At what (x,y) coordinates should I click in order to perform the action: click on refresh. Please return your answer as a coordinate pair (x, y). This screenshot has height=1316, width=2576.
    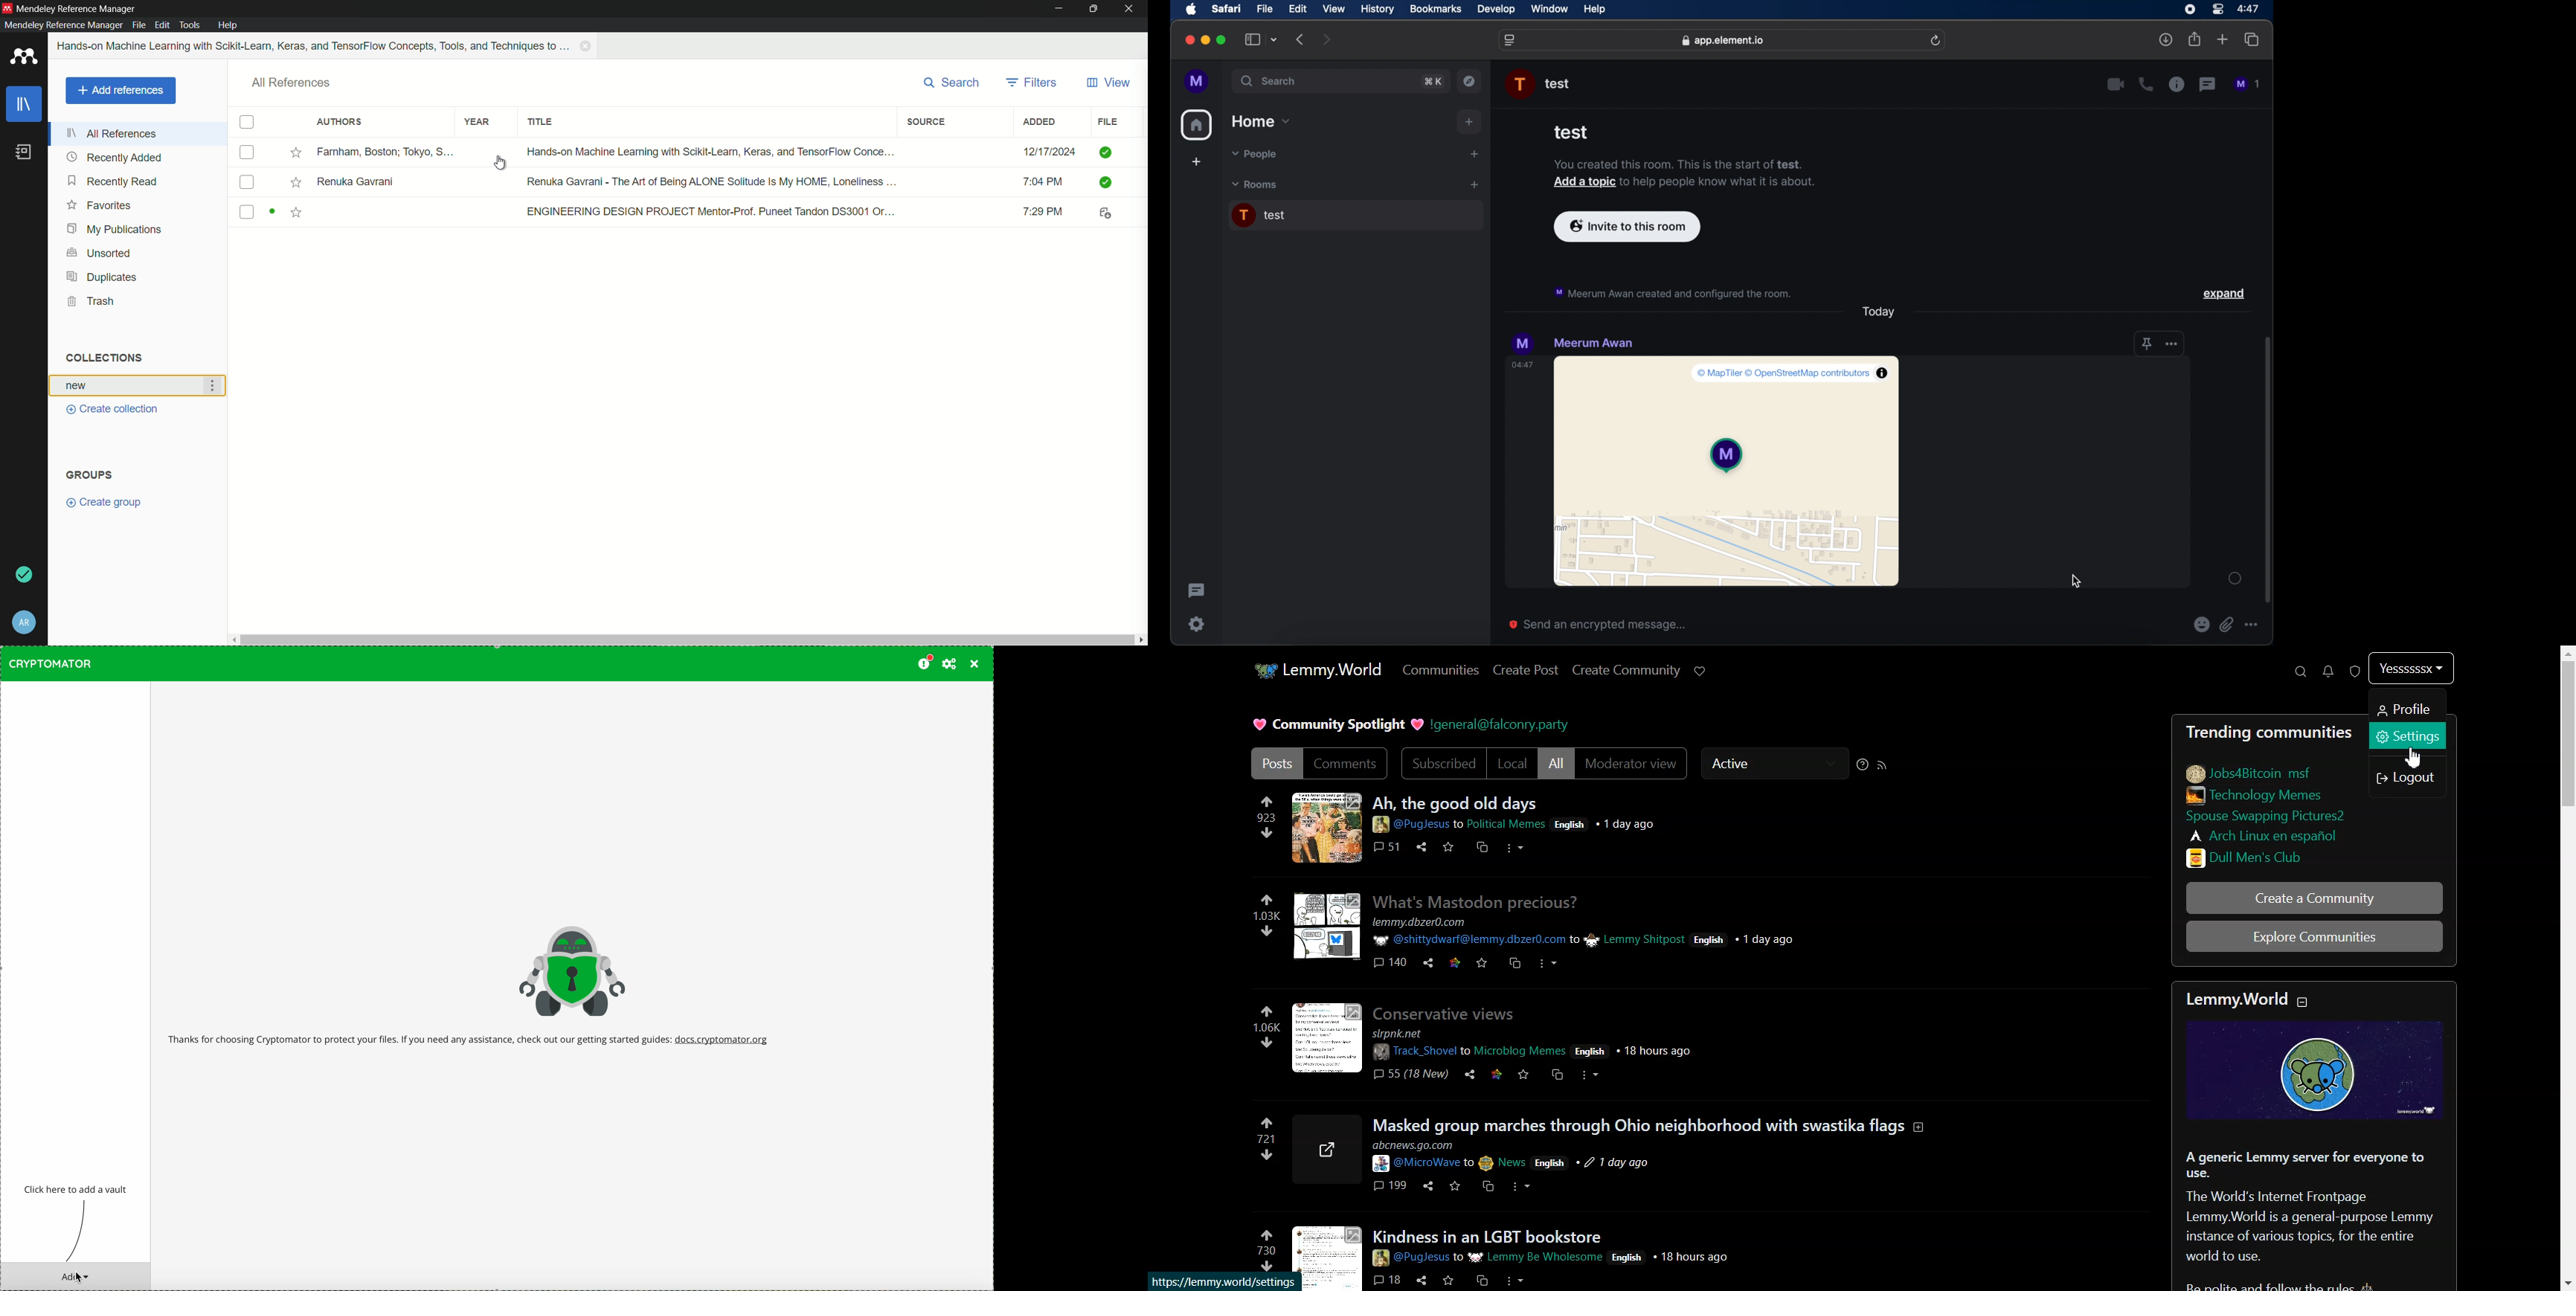
    Looking at the image, I should click on (1937, 40).